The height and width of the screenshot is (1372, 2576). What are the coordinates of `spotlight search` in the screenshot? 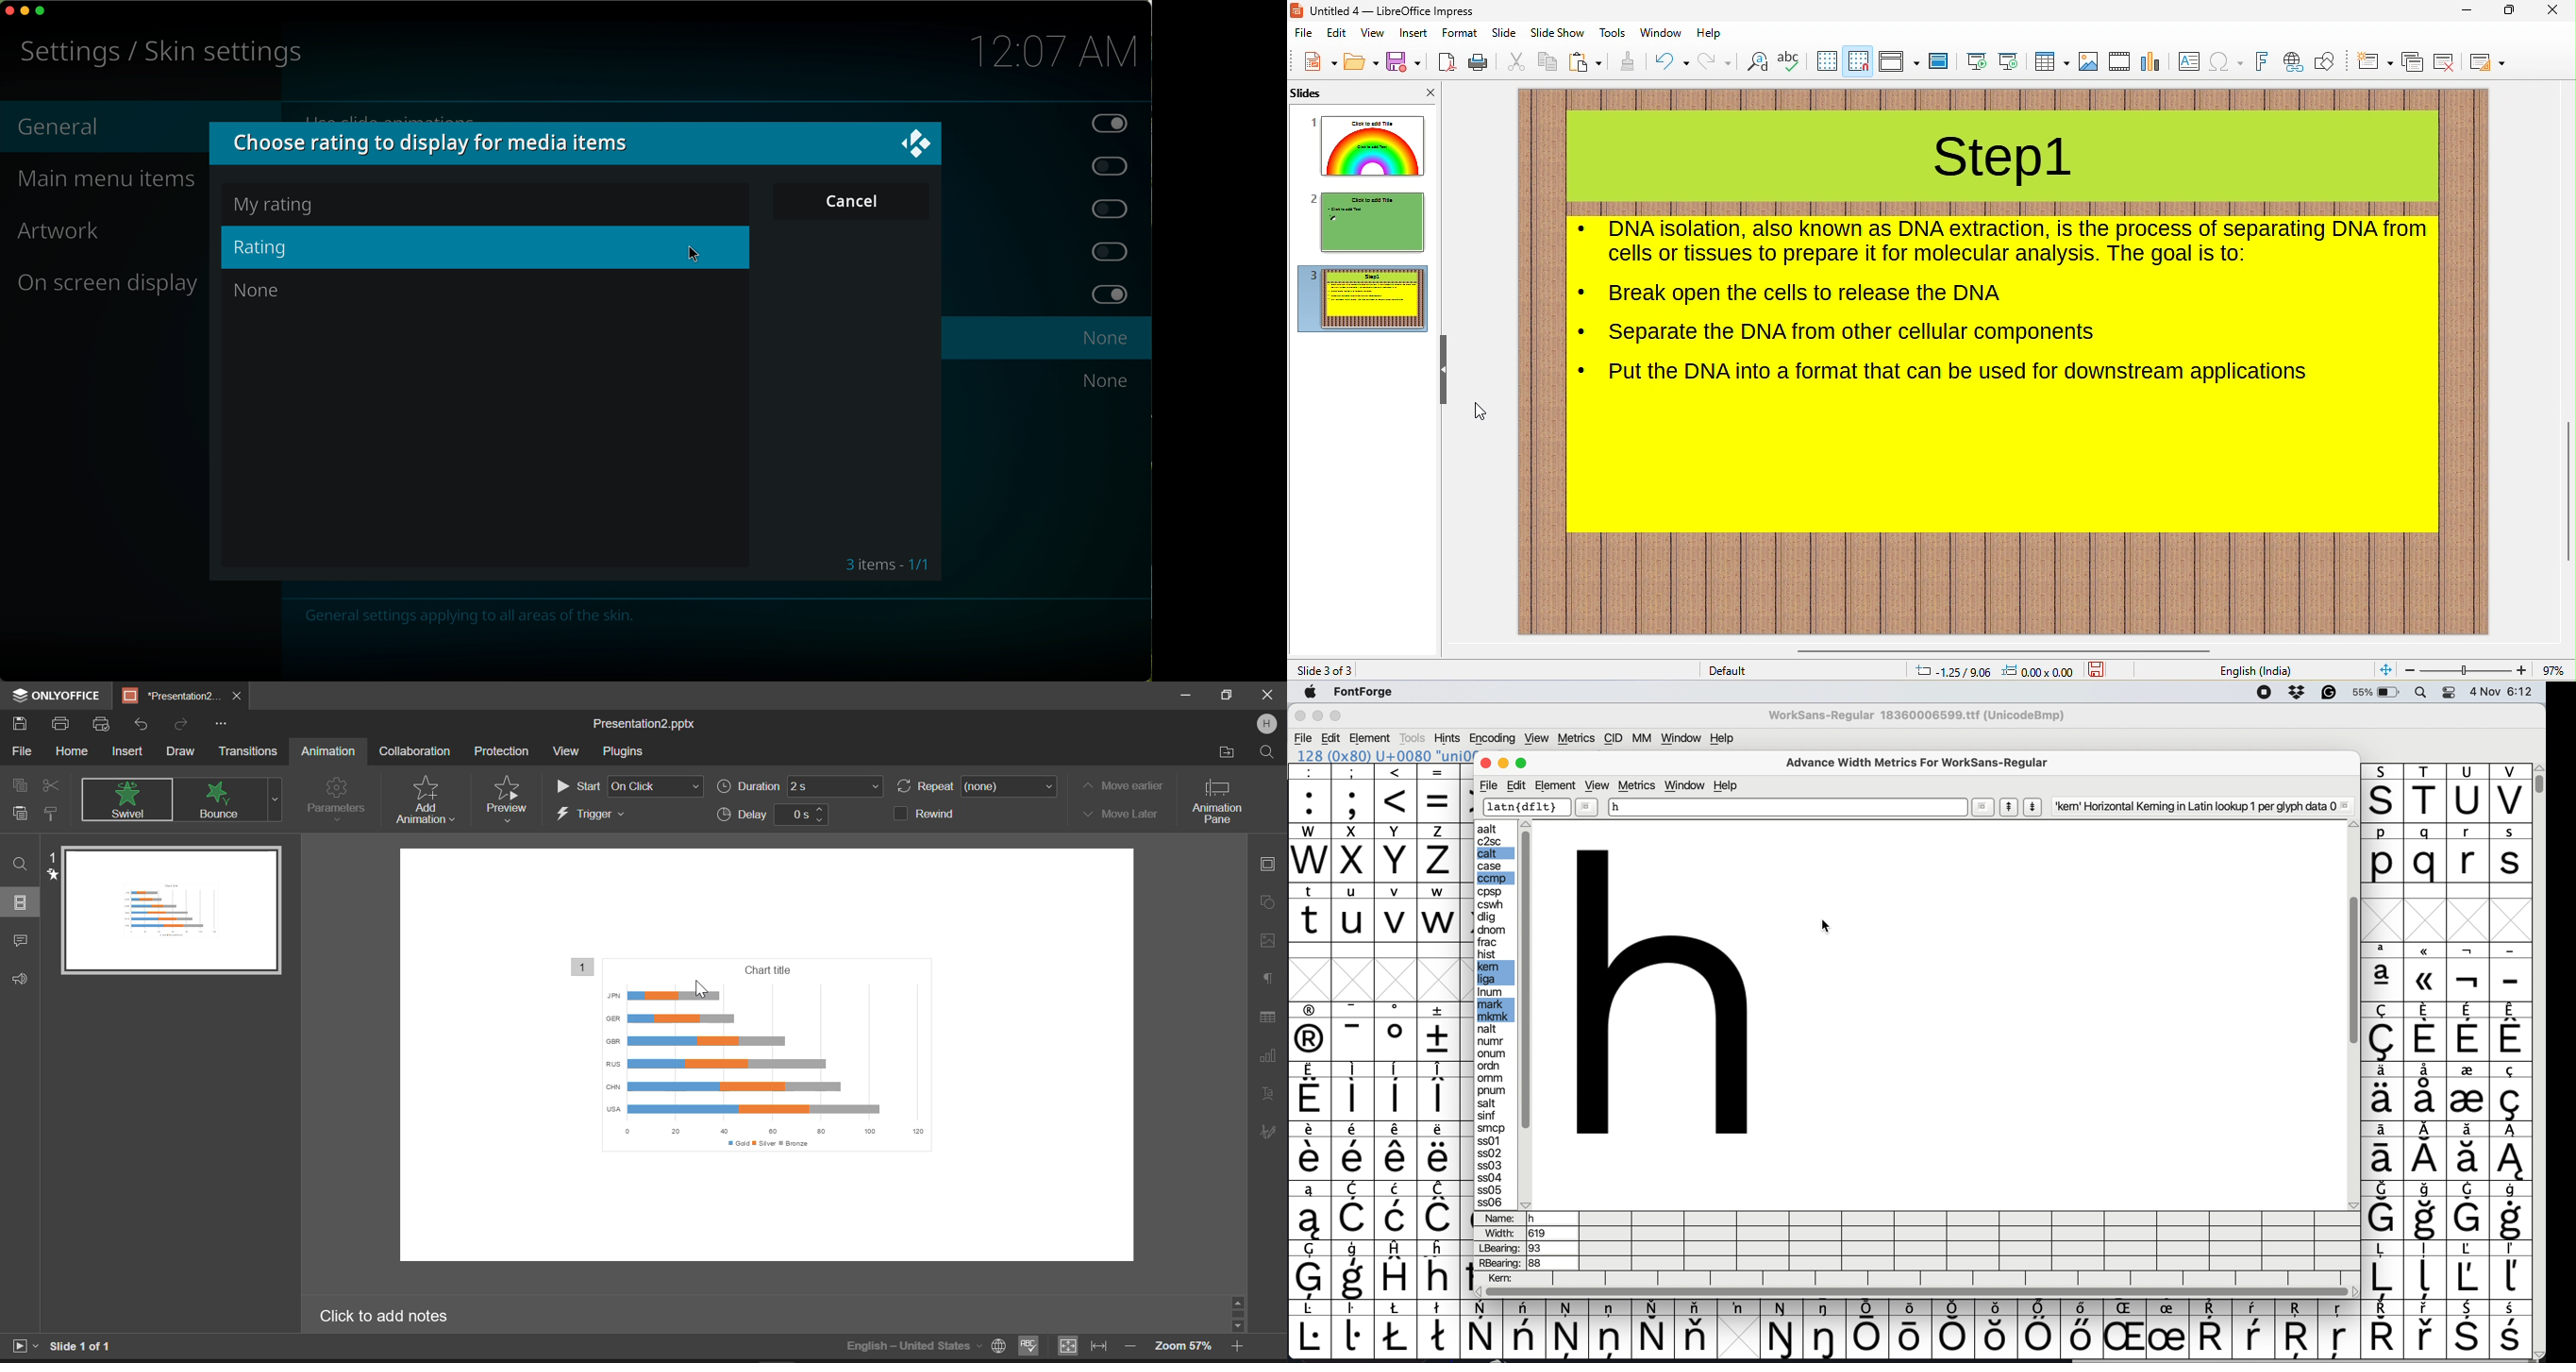 It's located at (2422, 693).